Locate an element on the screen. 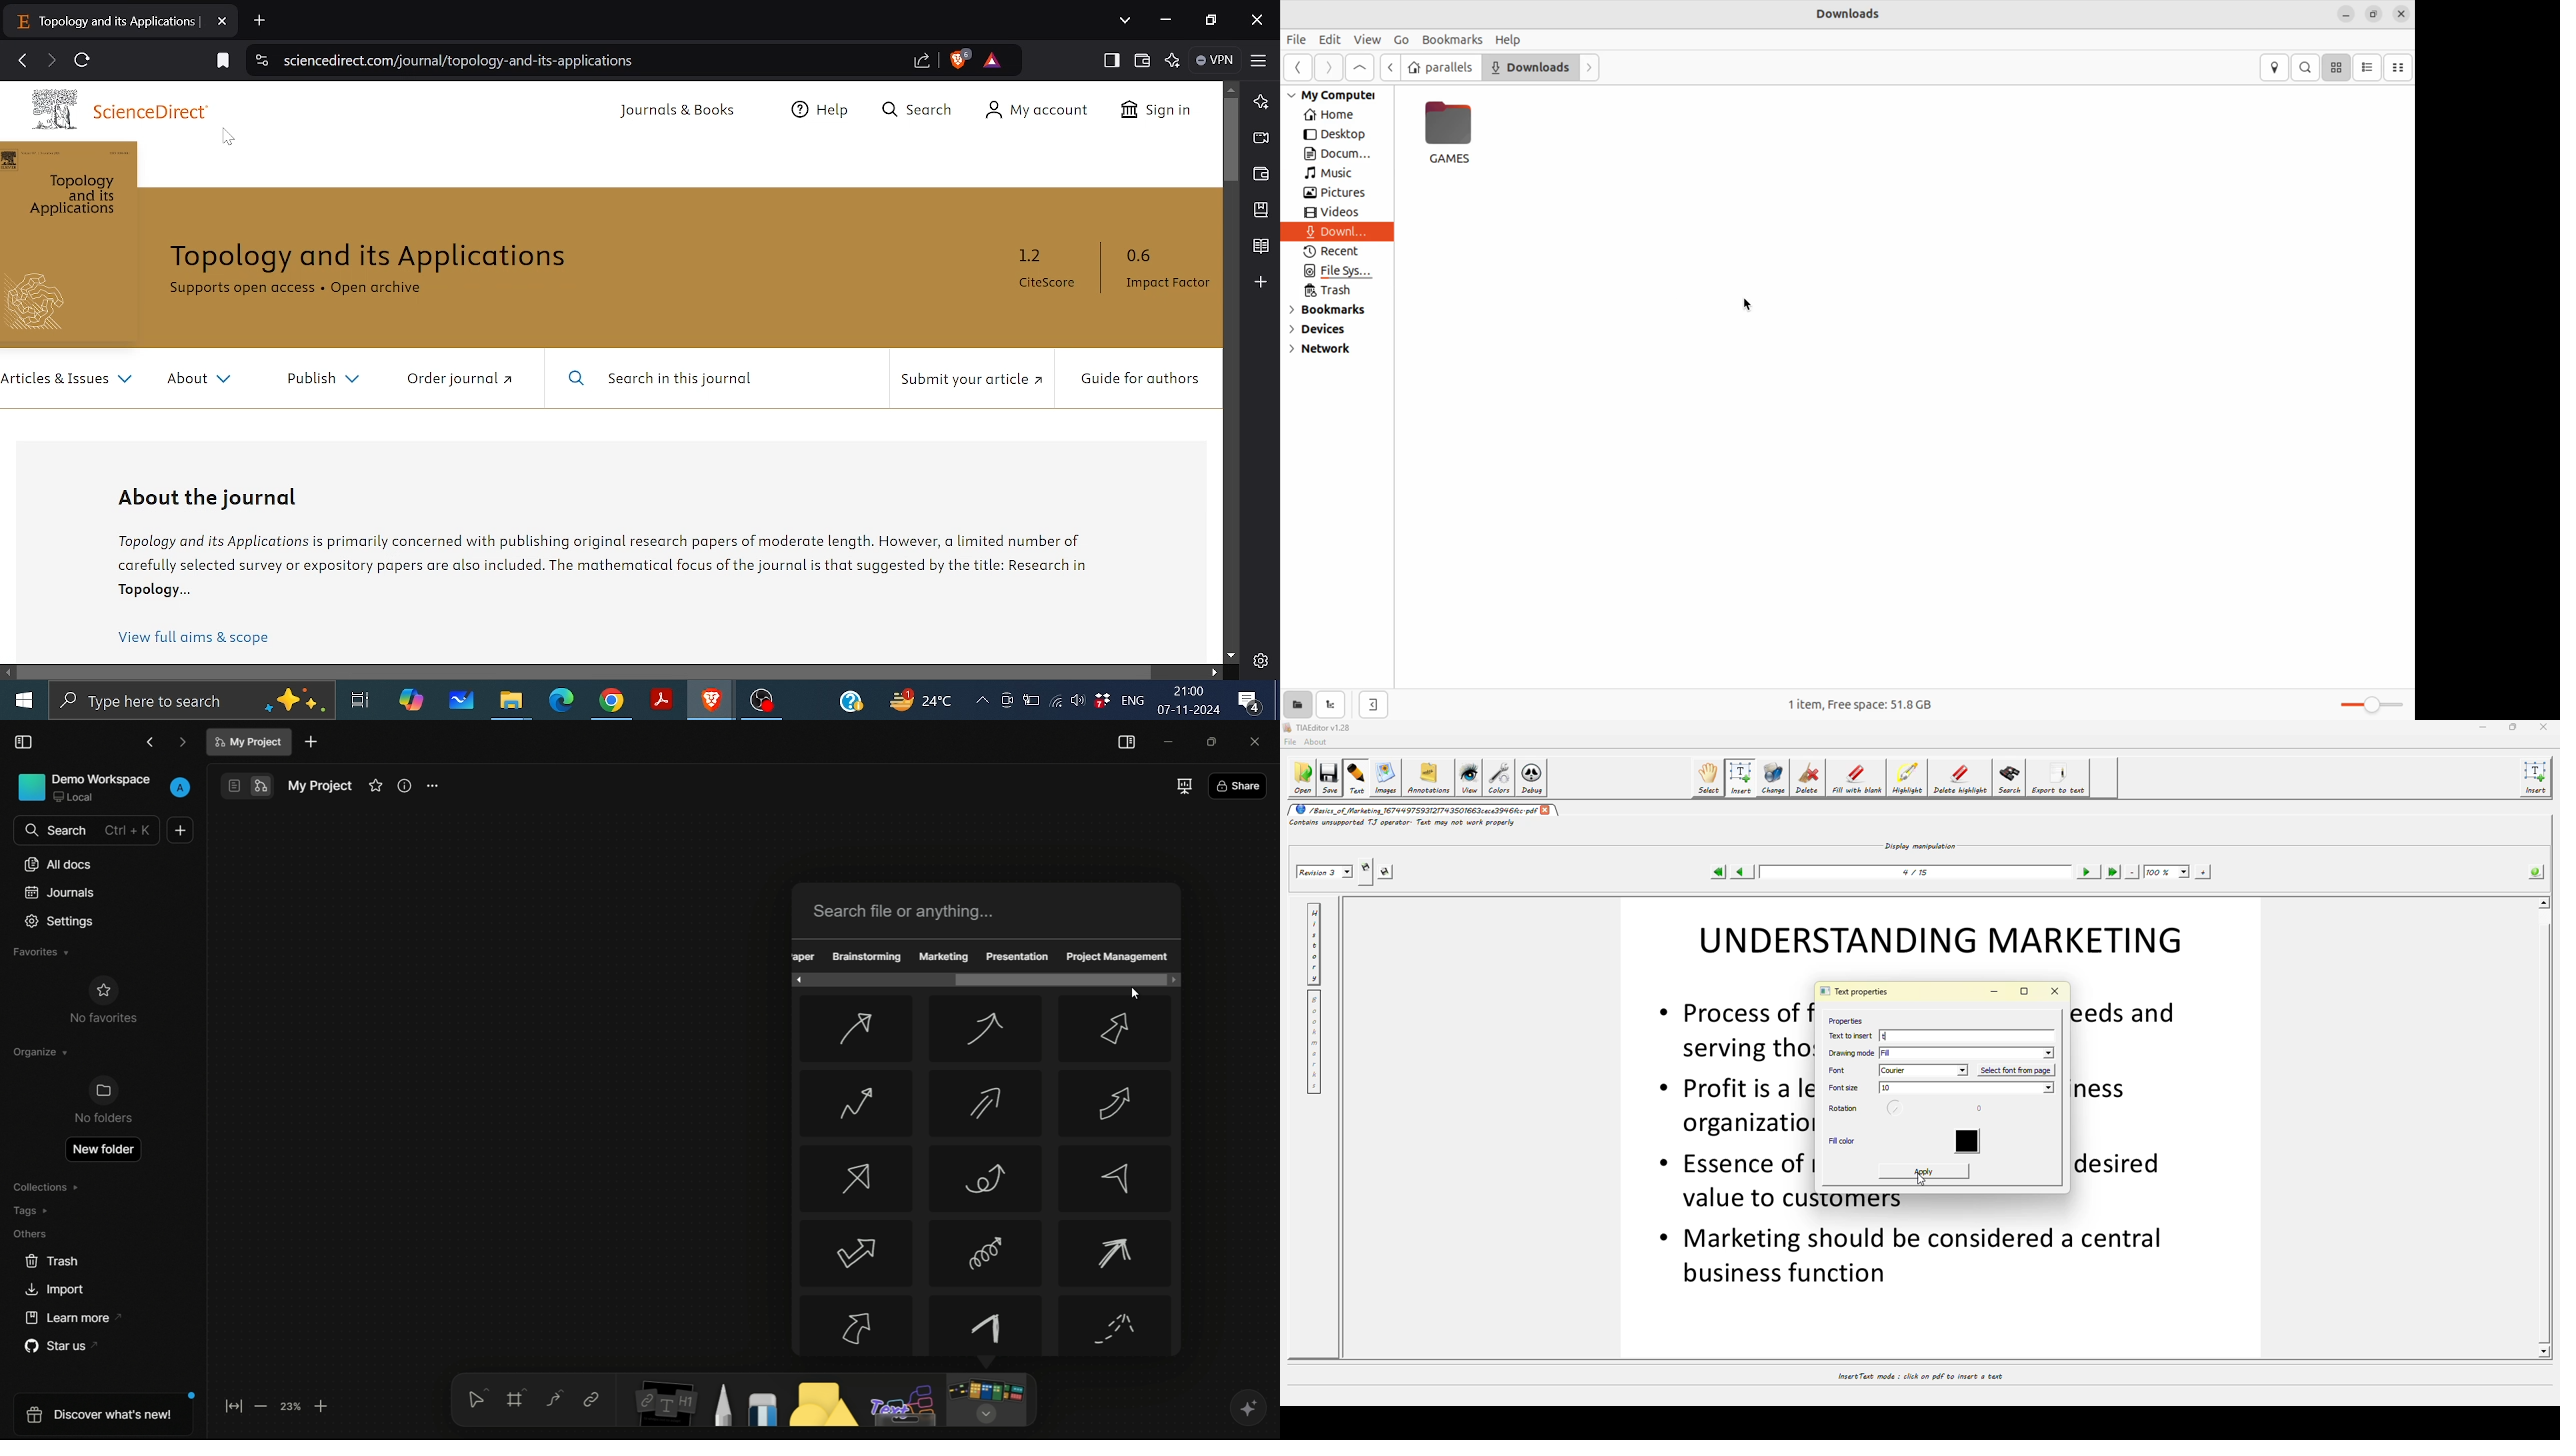 This screenshot has width=2576, height=1456. back is located at coordinates (151, 743).